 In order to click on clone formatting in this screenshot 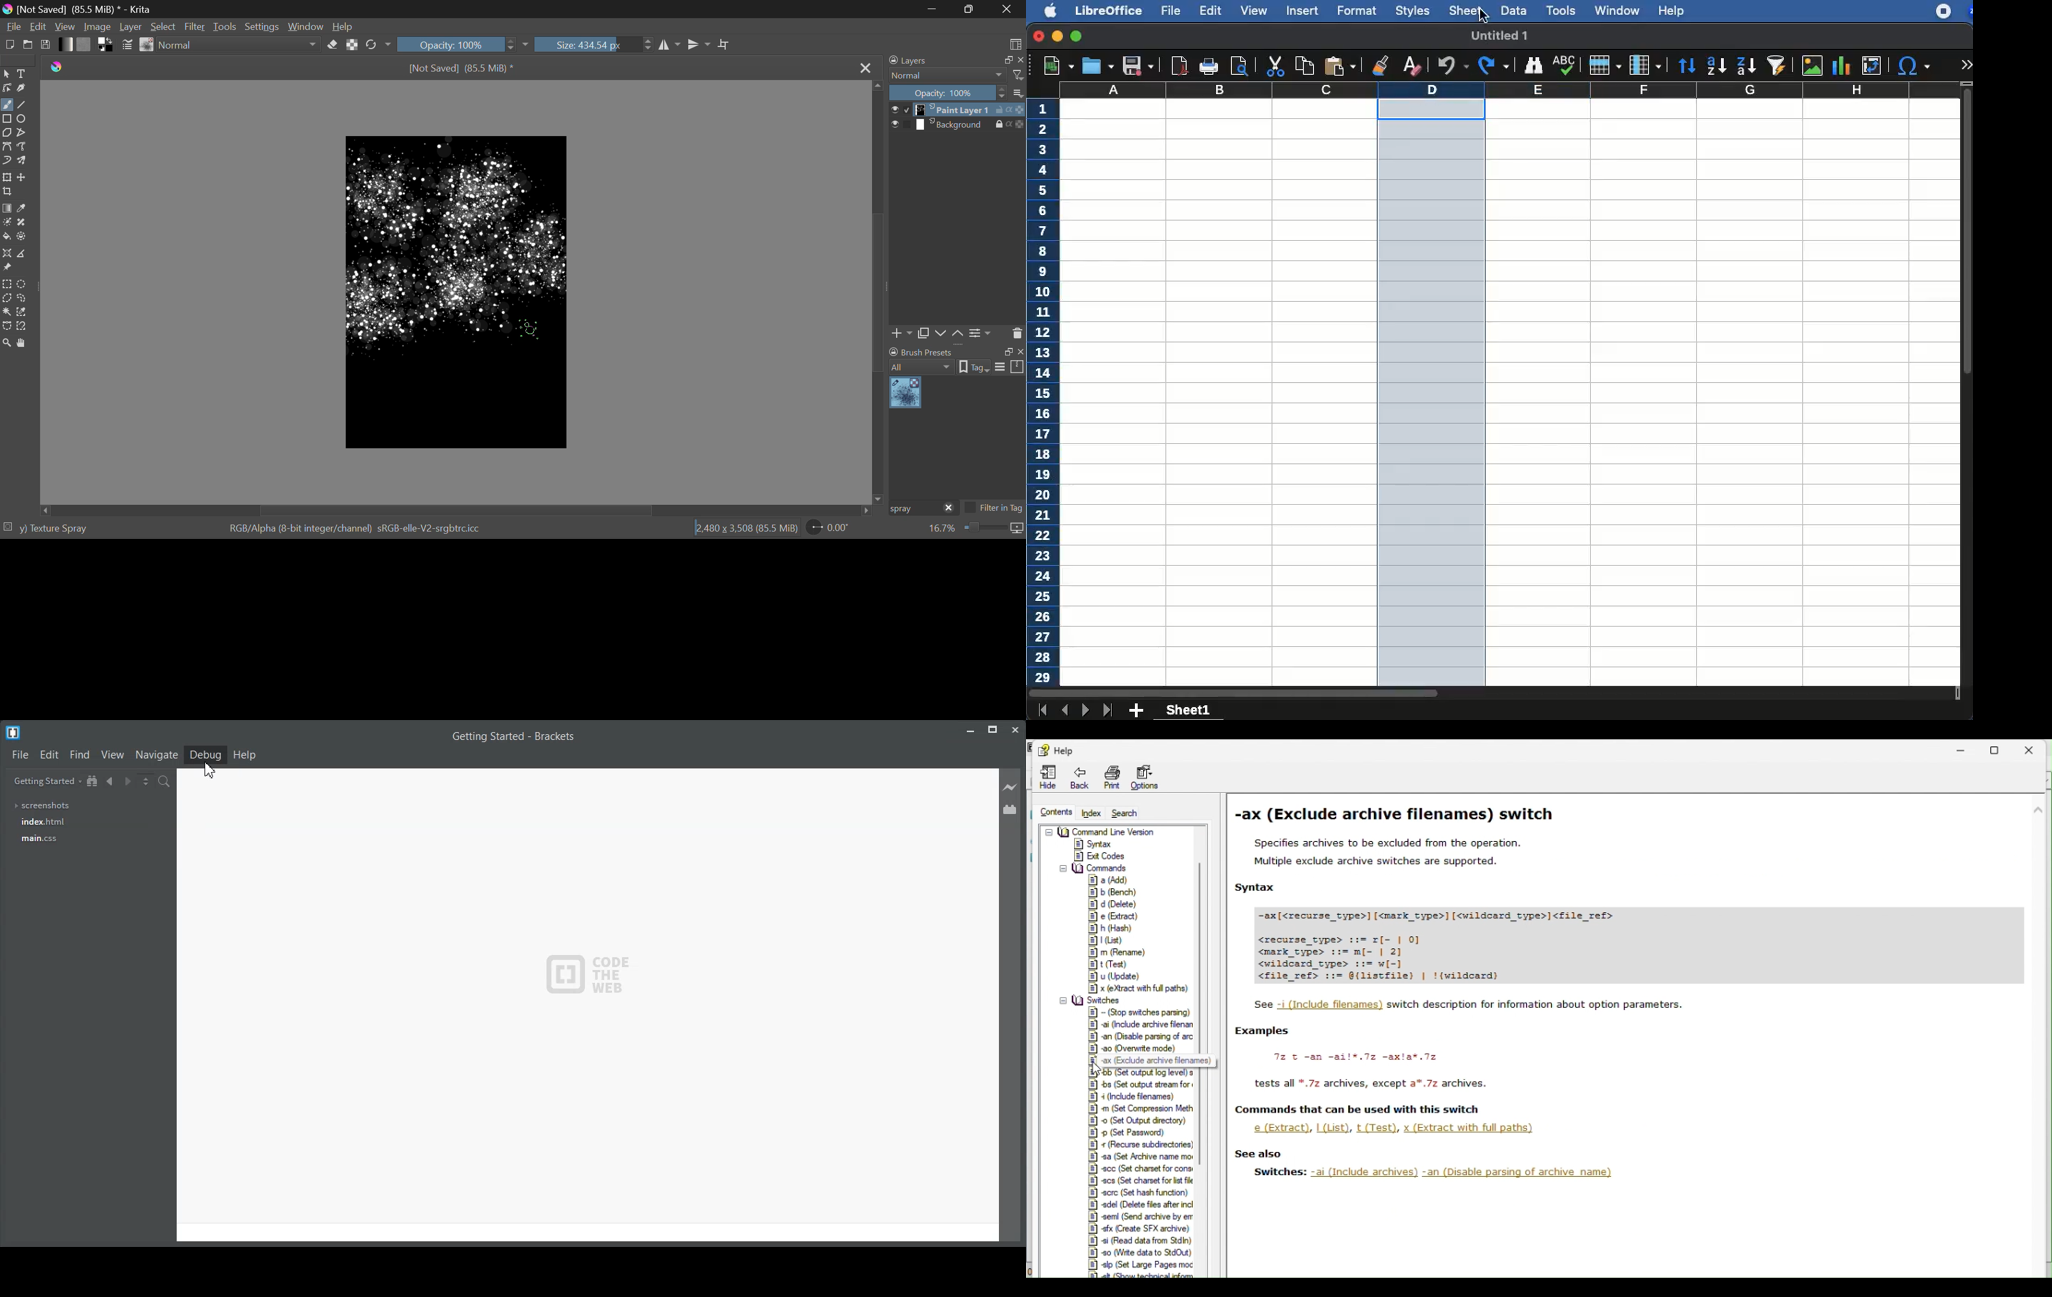, I will do `click(1380, 65)`.